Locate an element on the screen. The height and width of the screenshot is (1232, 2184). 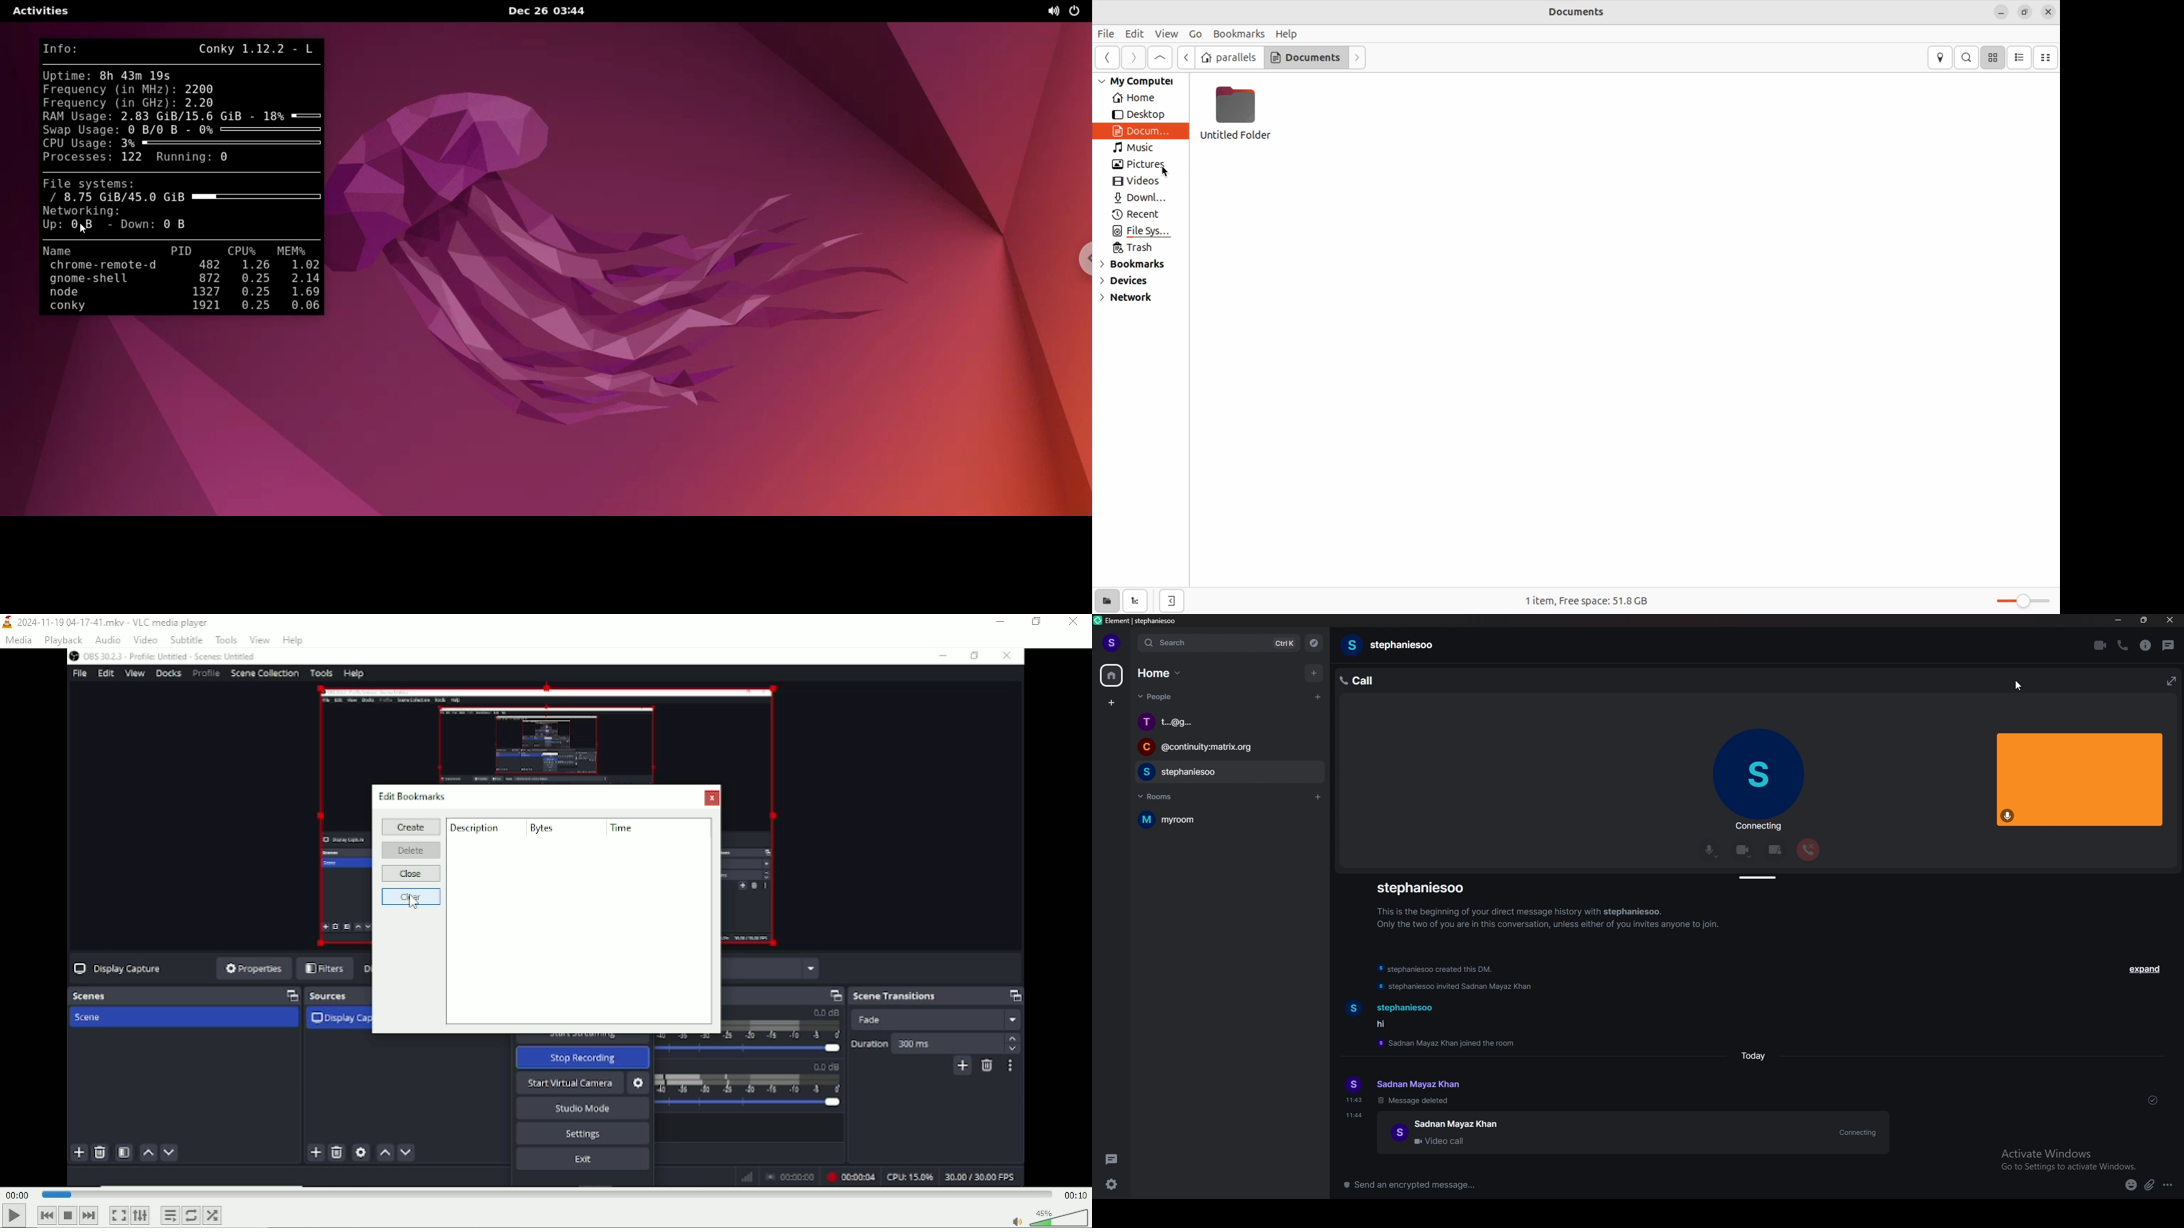
time is located at coordinates (1757, 1055).